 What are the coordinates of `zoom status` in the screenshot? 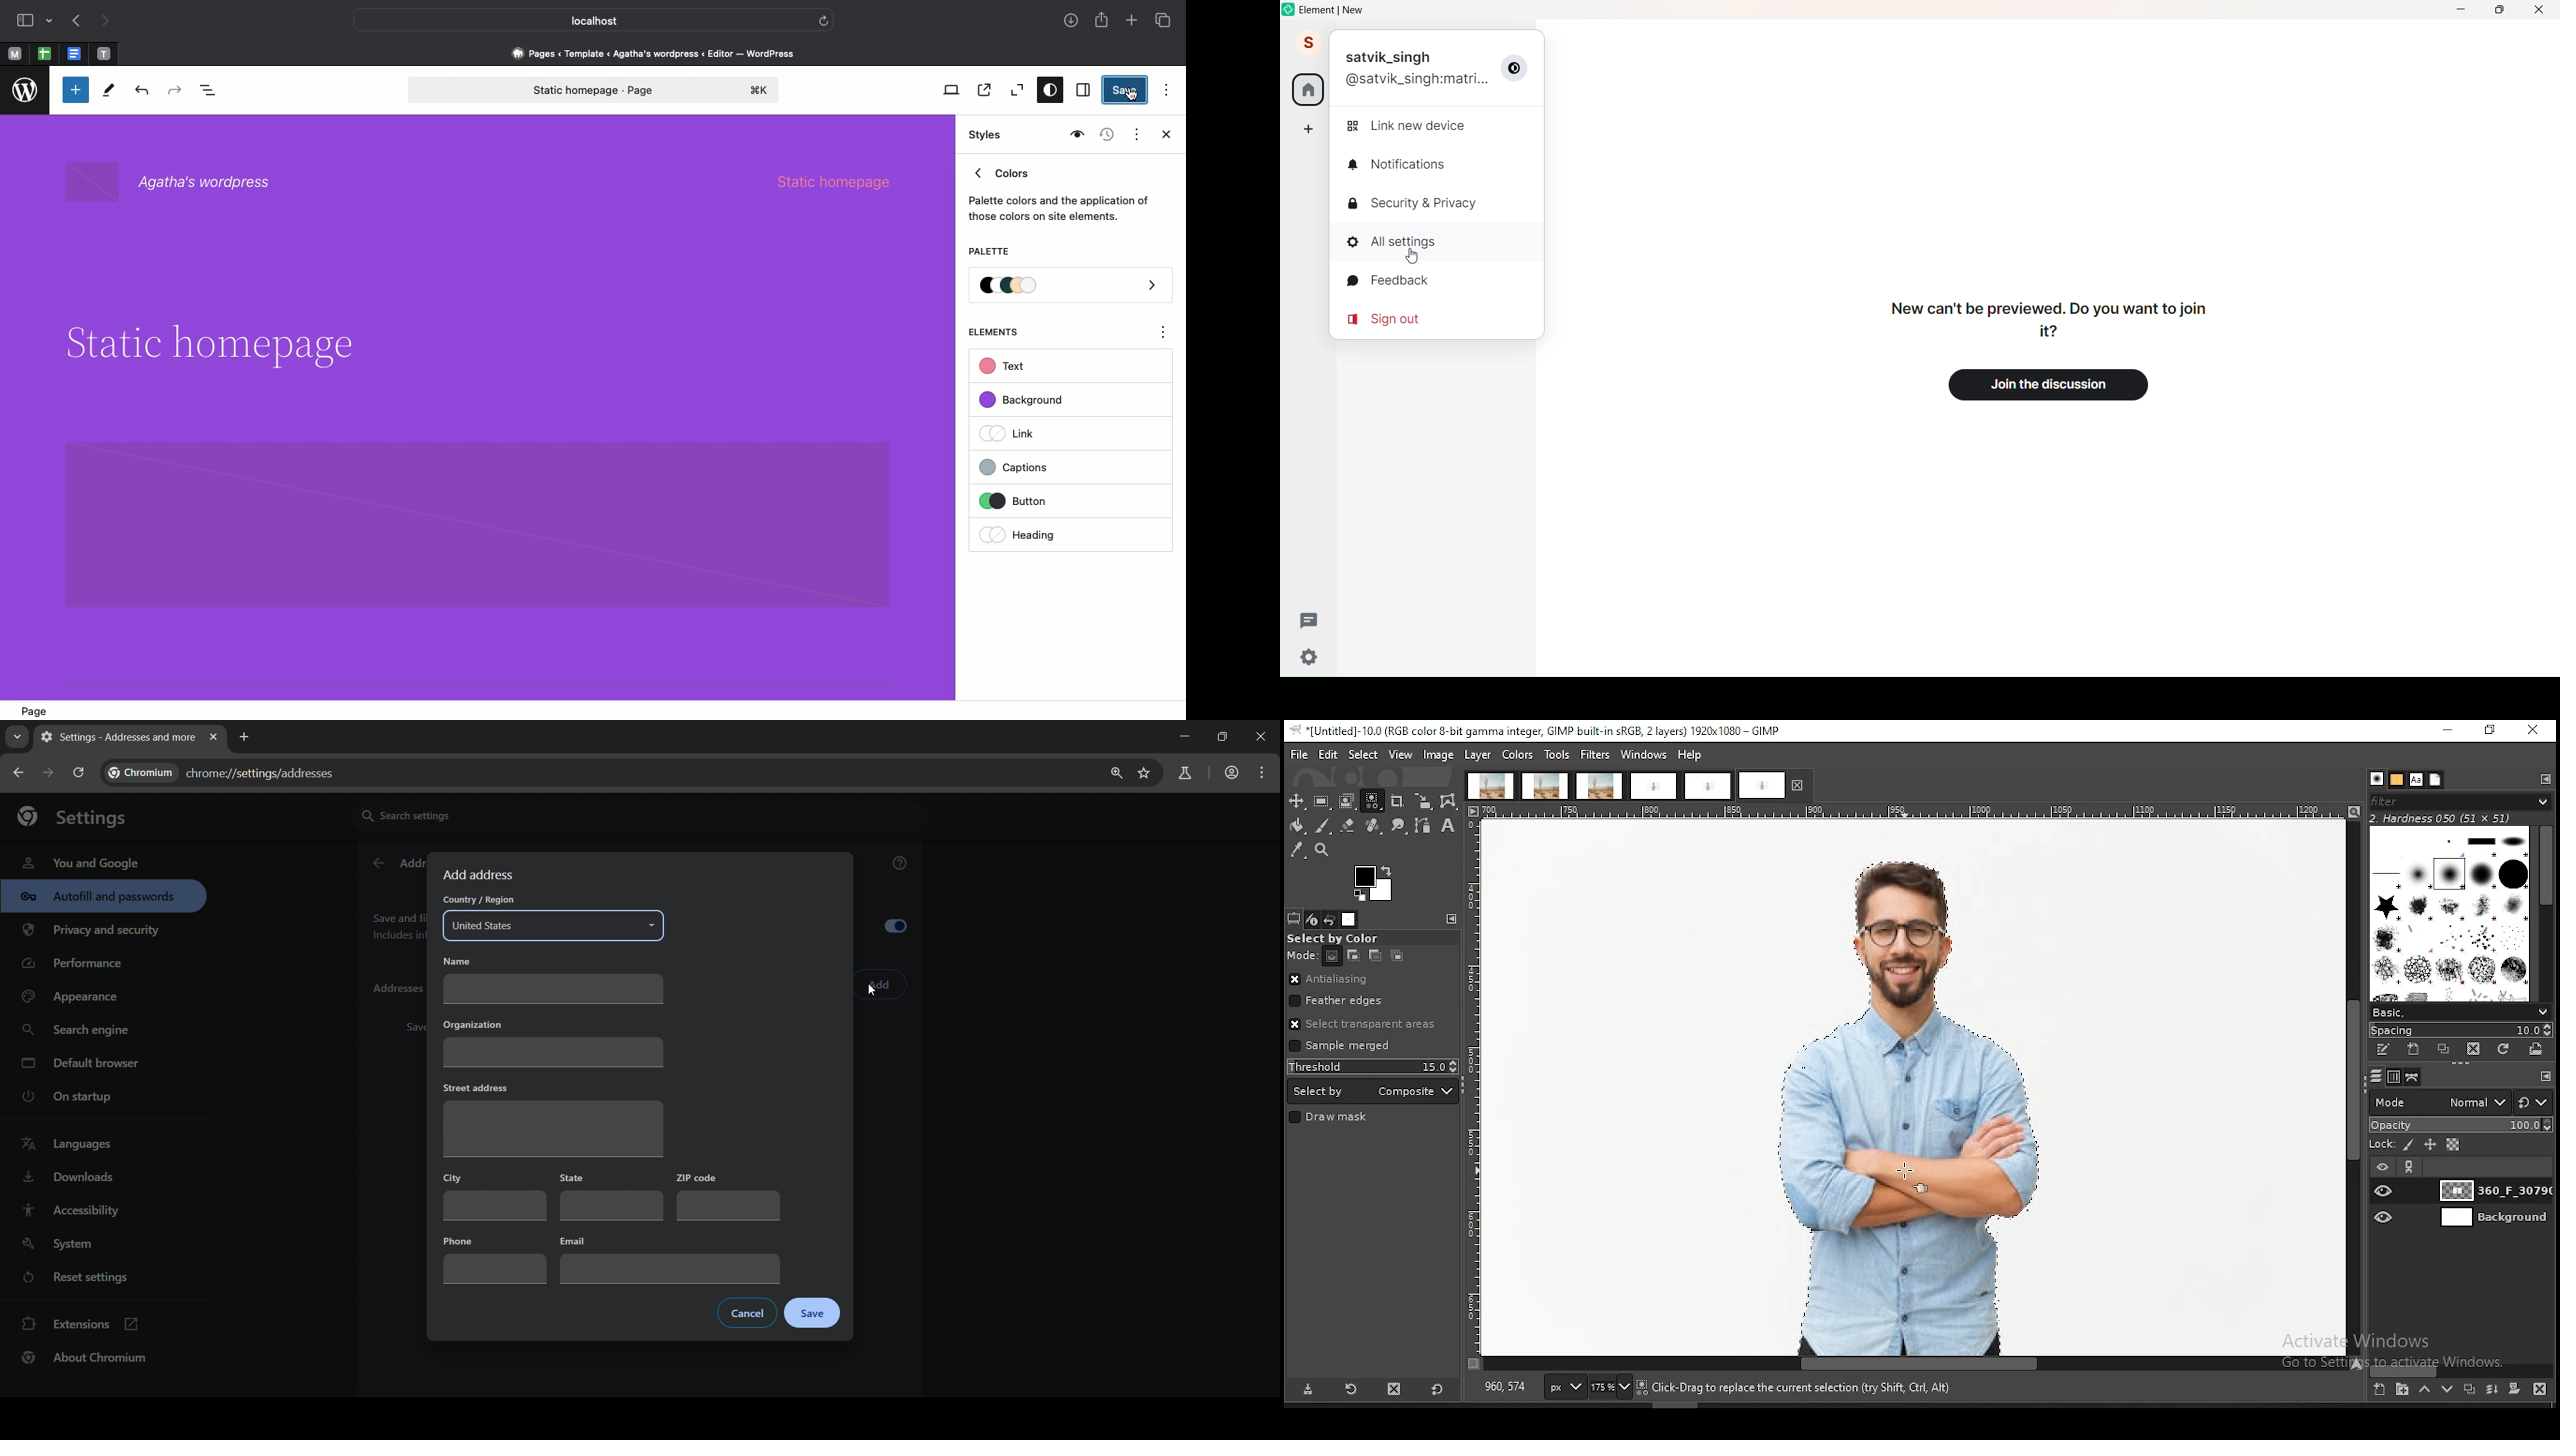 It's located at (1612, 1388).